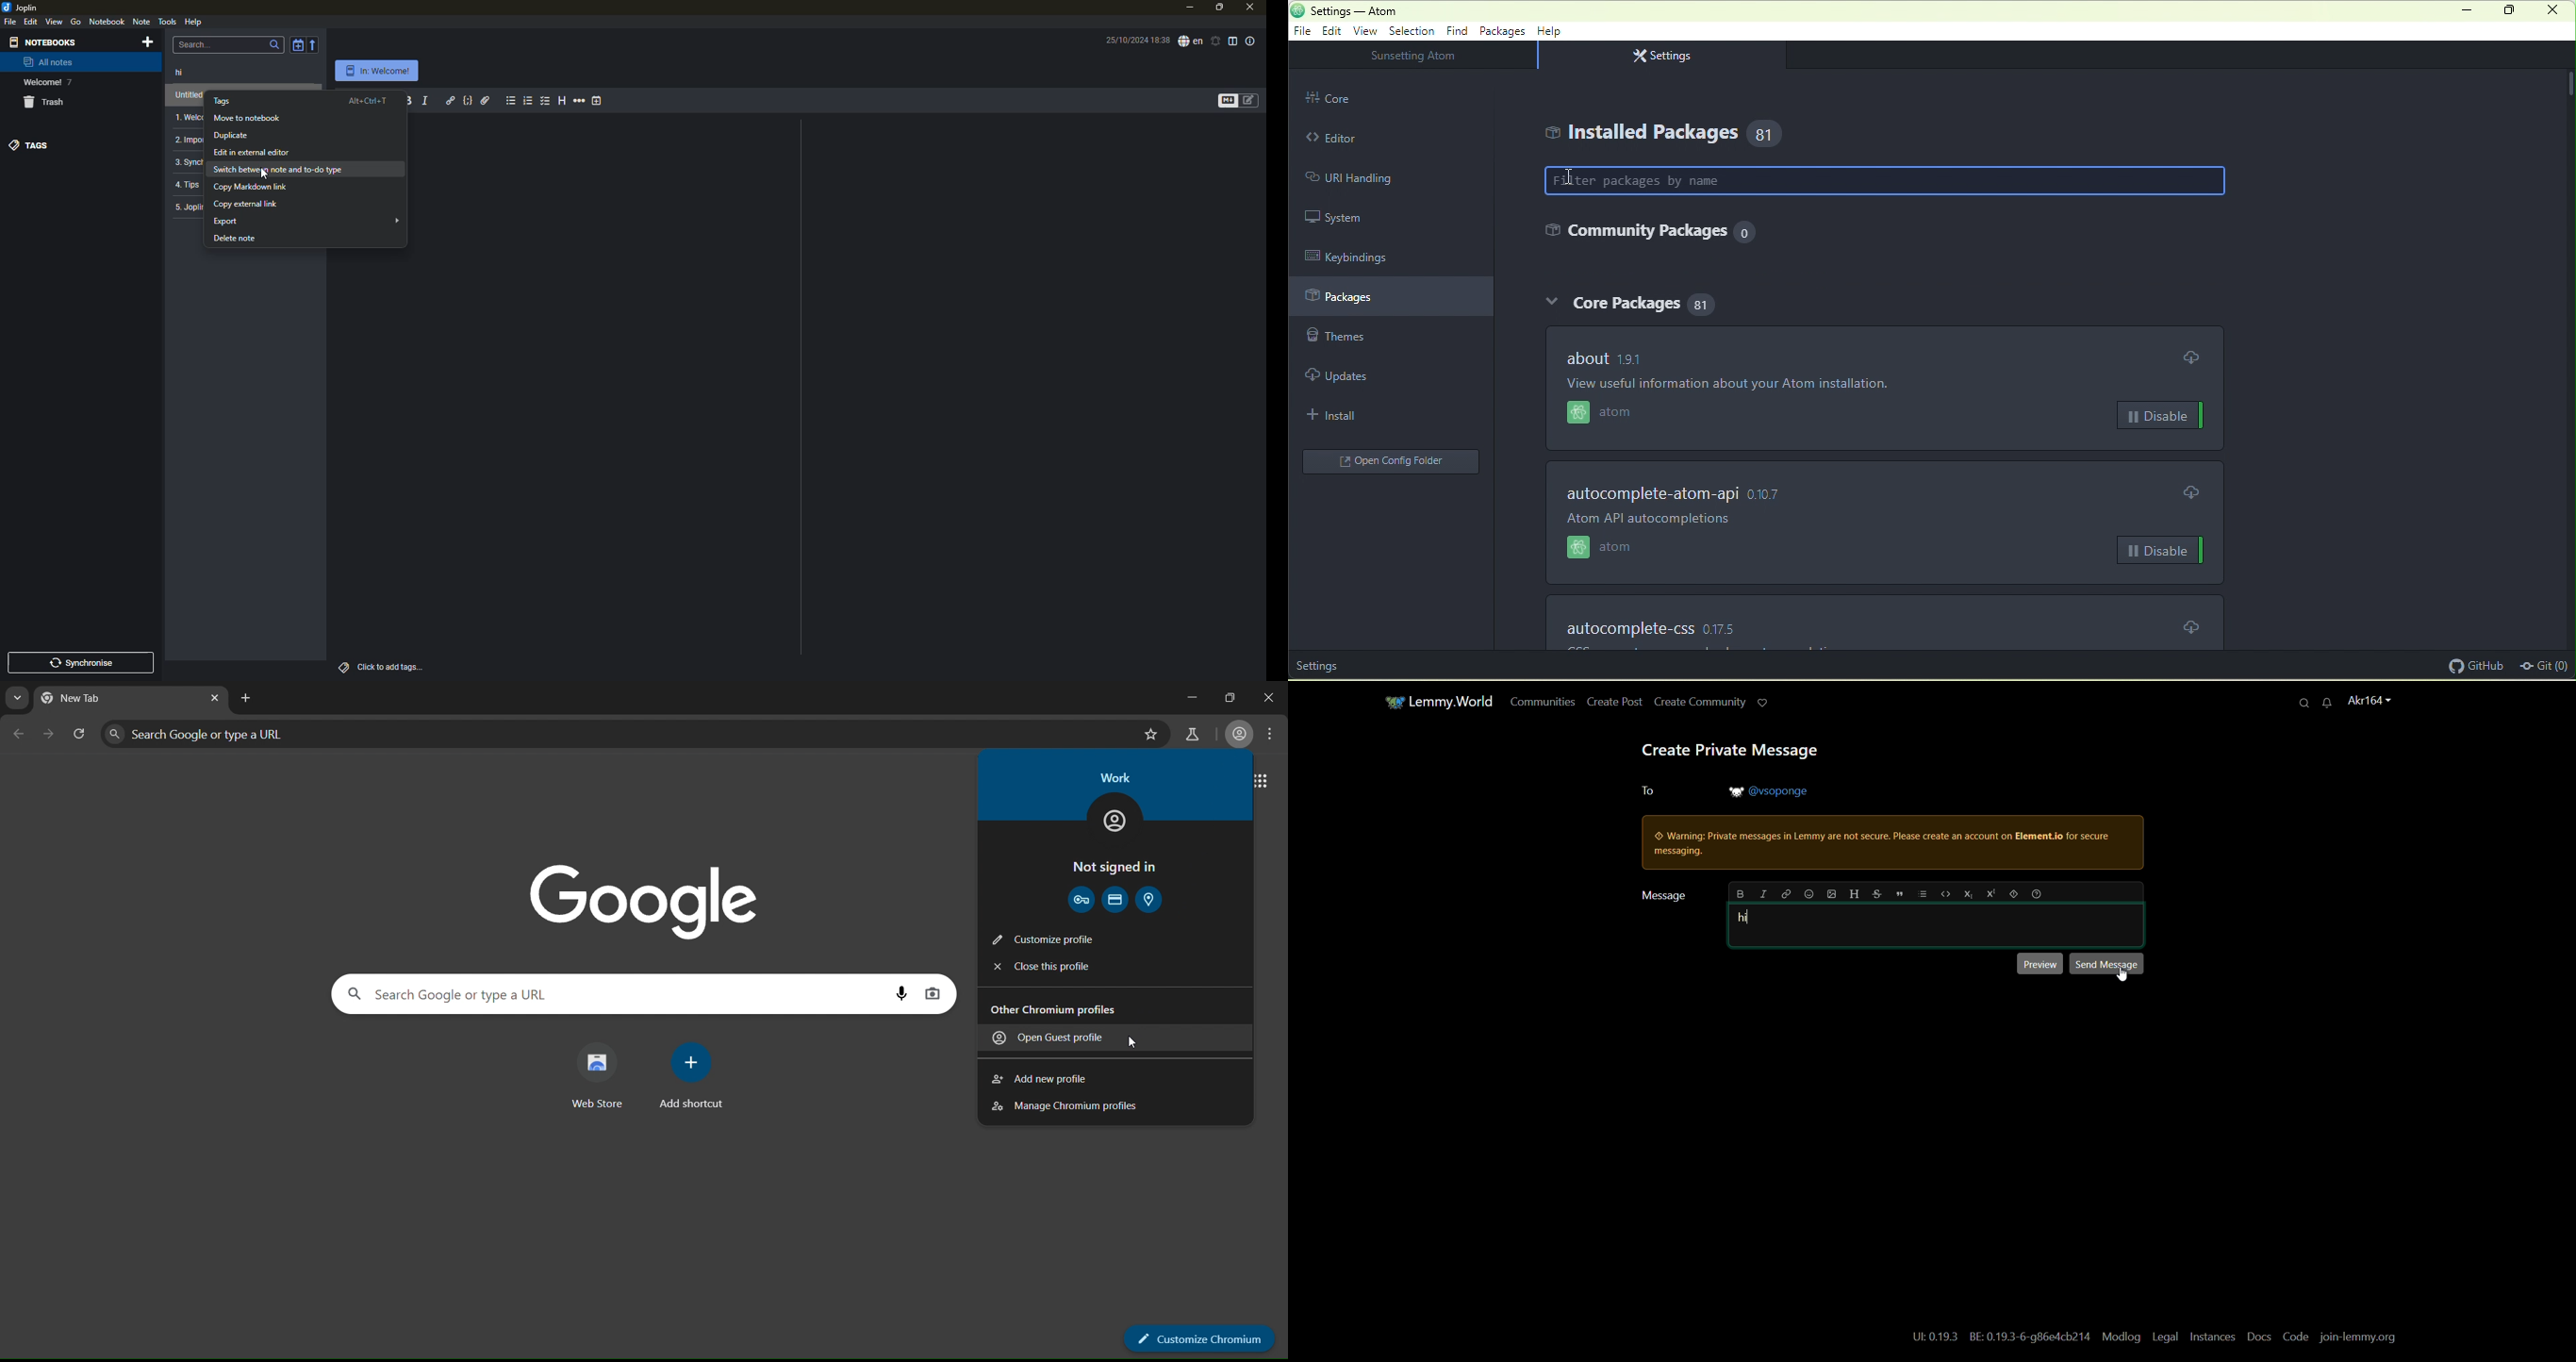  I want to click on welcome!, so click(42, 82).